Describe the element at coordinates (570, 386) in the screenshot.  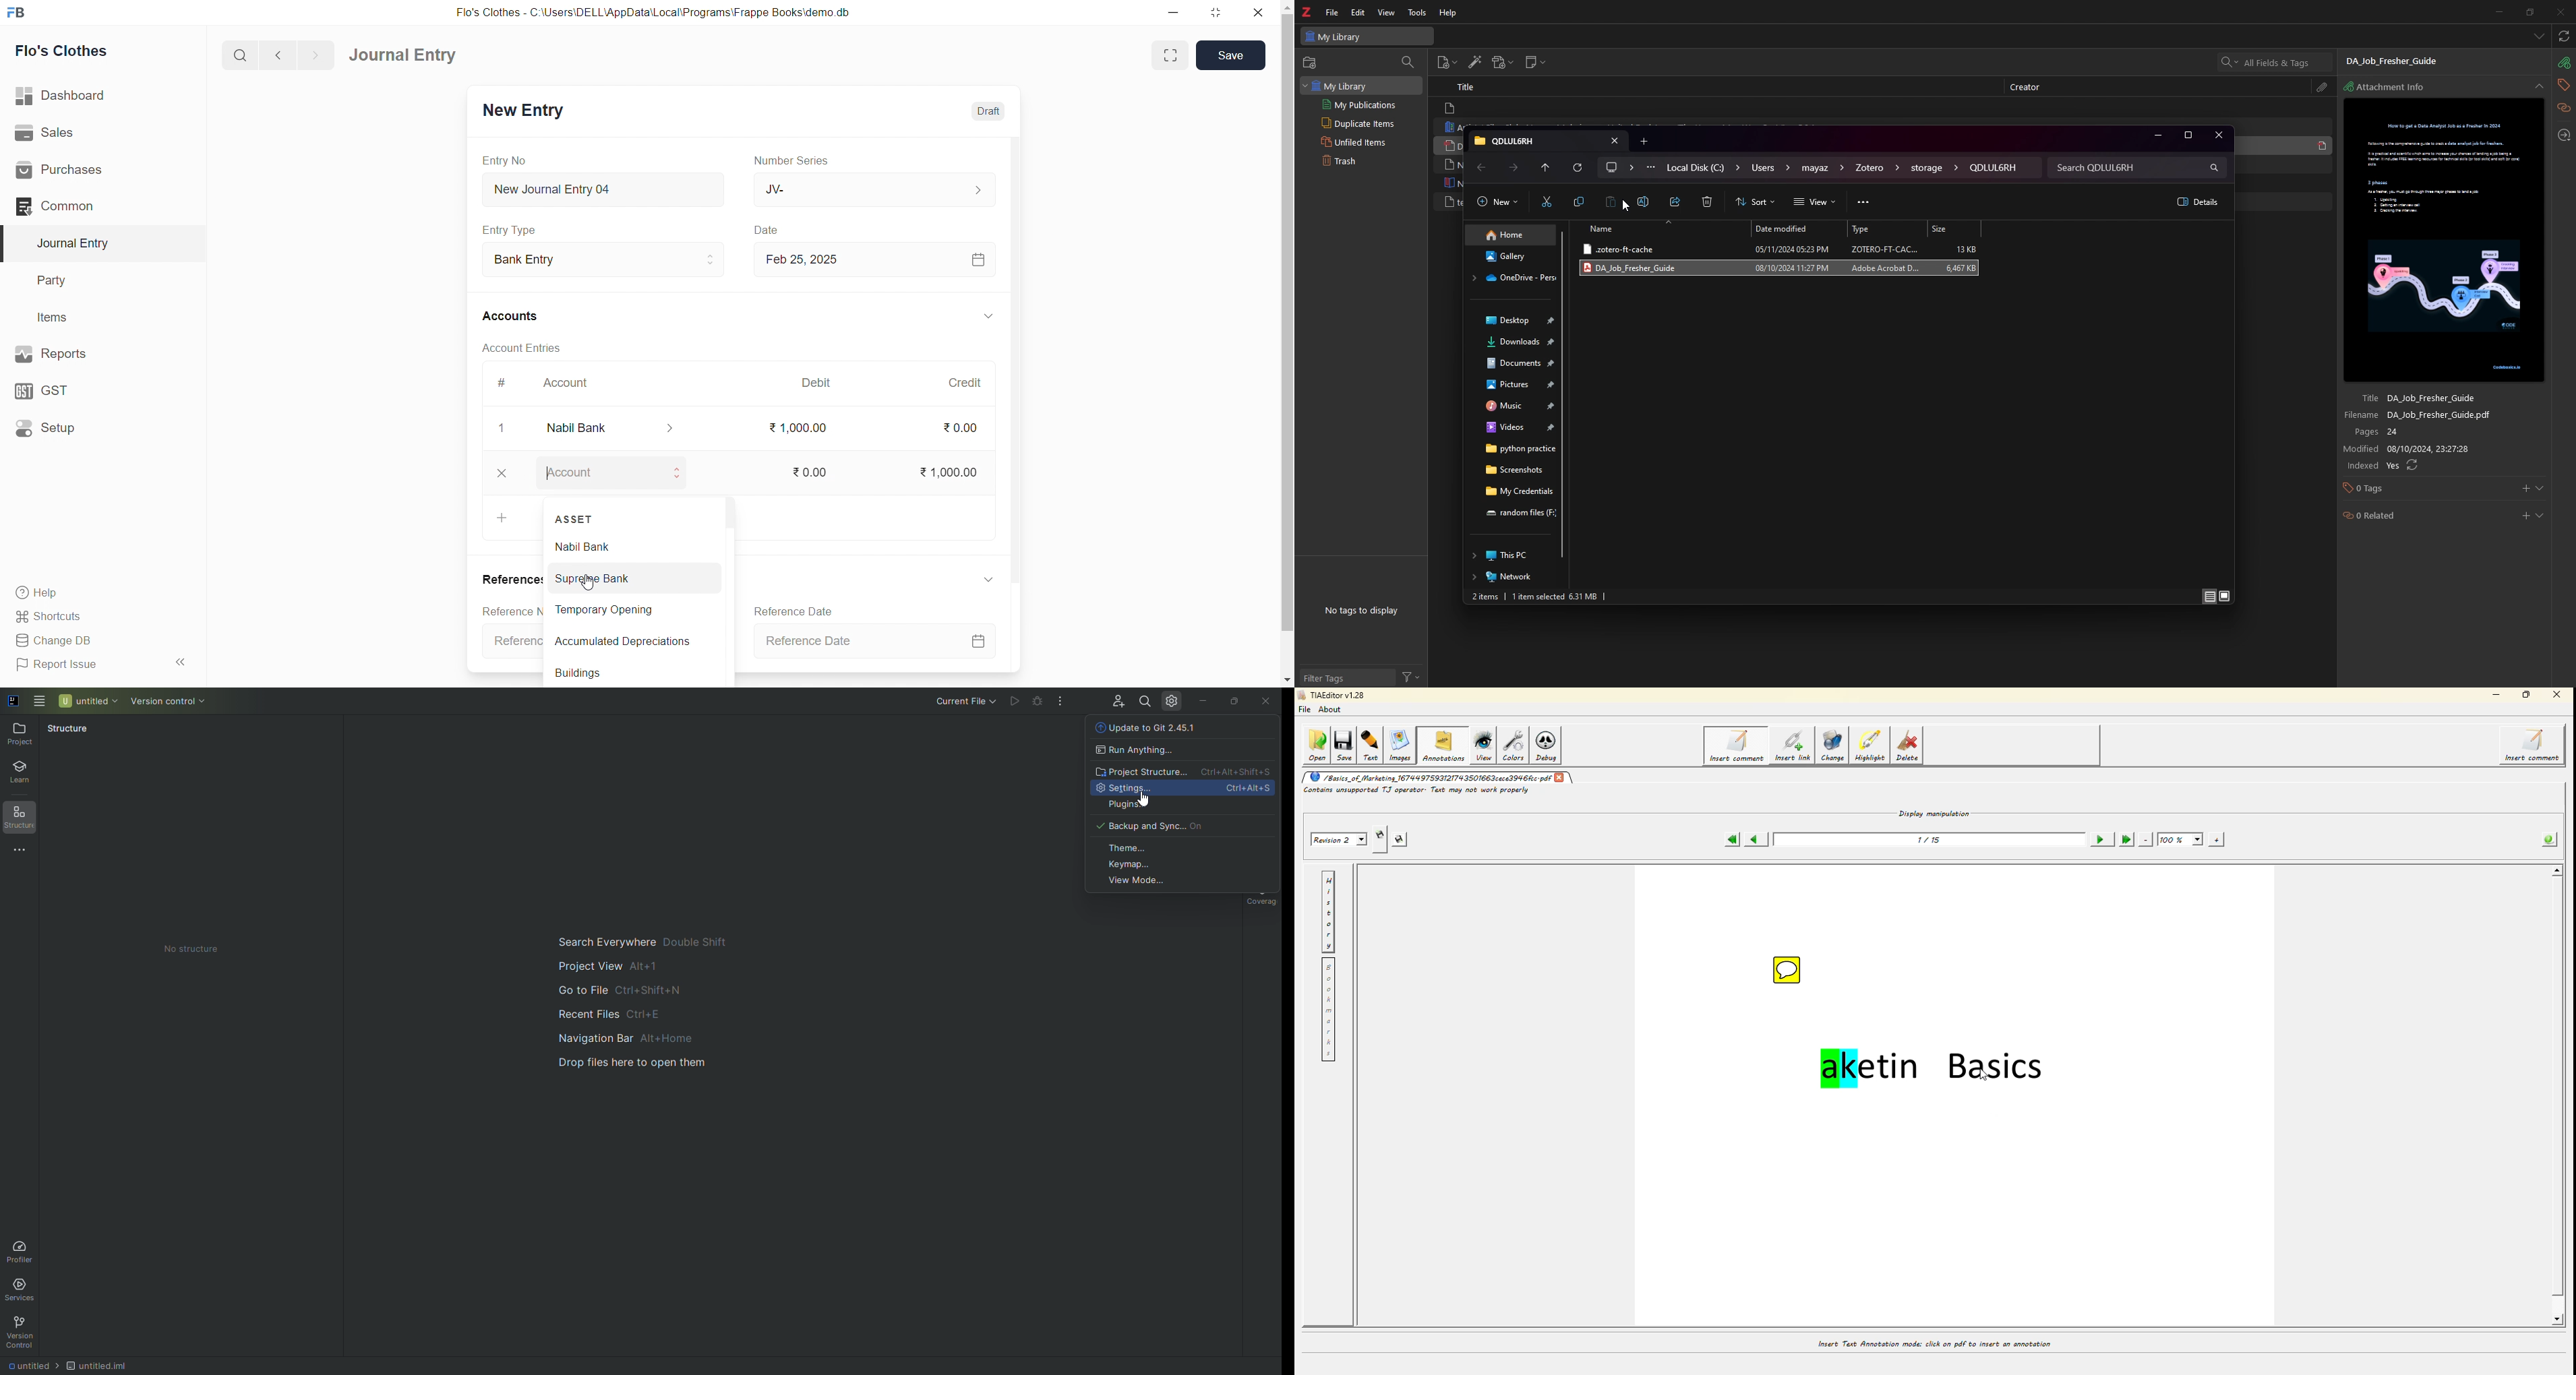
I see `Account` at that location.